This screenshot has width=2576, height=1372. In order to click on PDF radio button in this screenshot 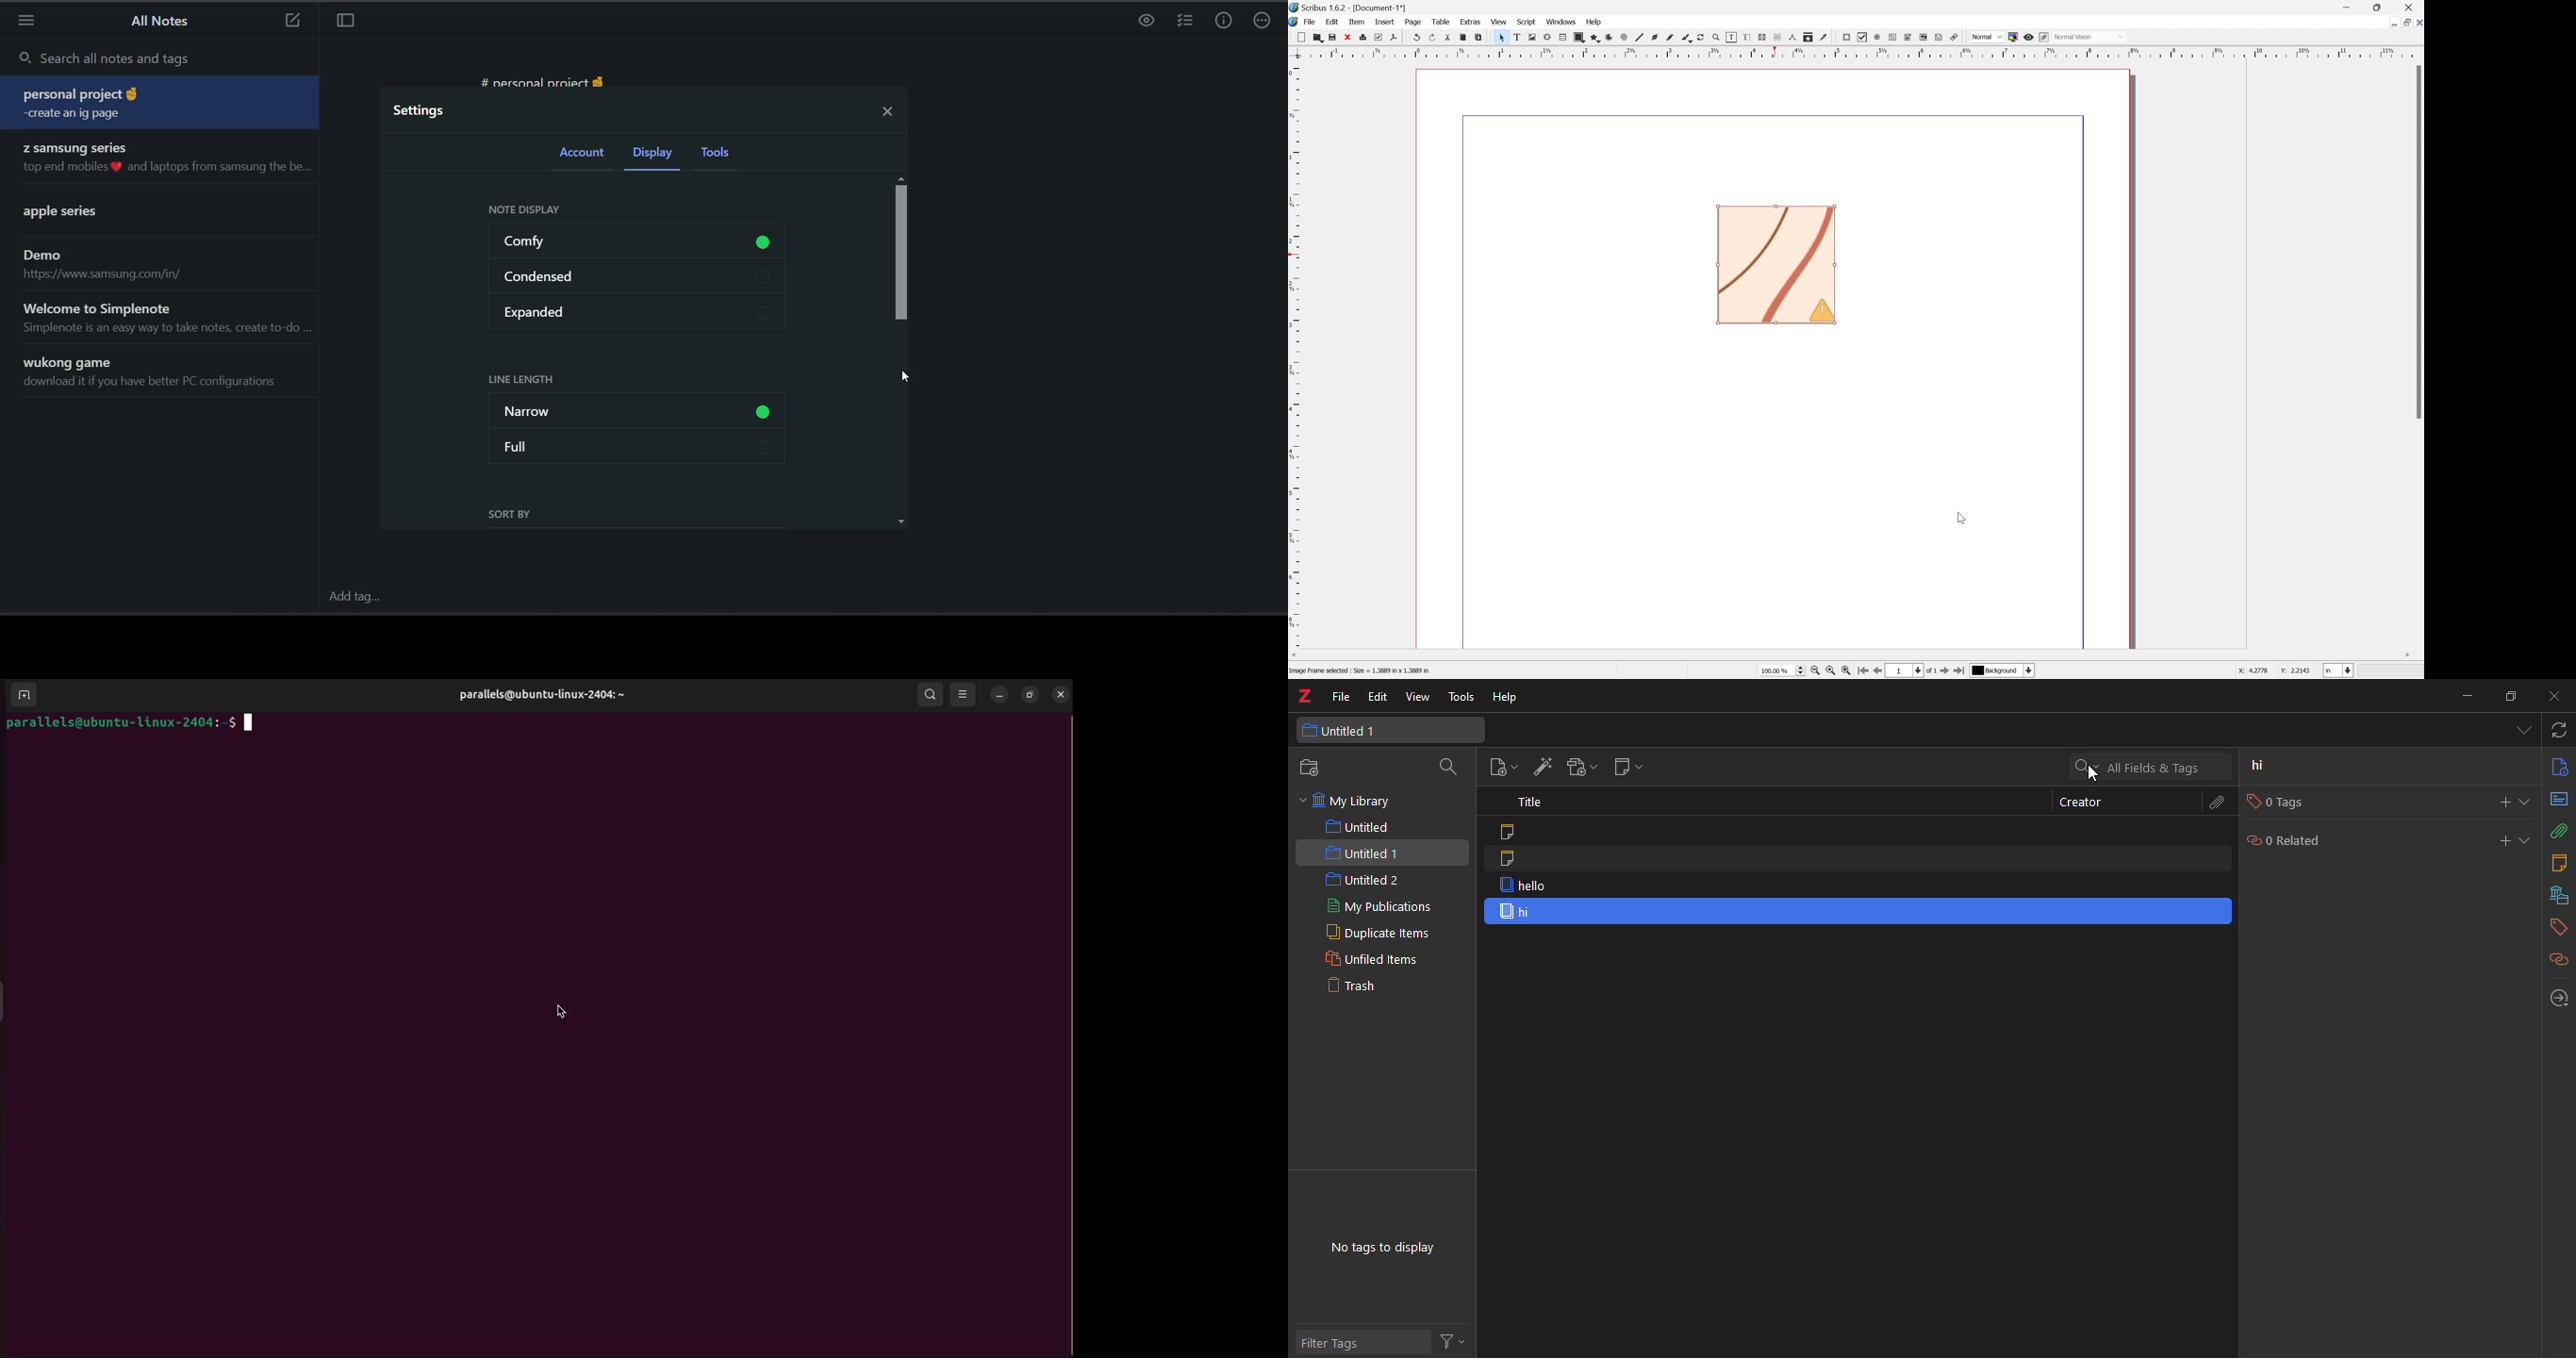, I will do `click(1877, 38)`.